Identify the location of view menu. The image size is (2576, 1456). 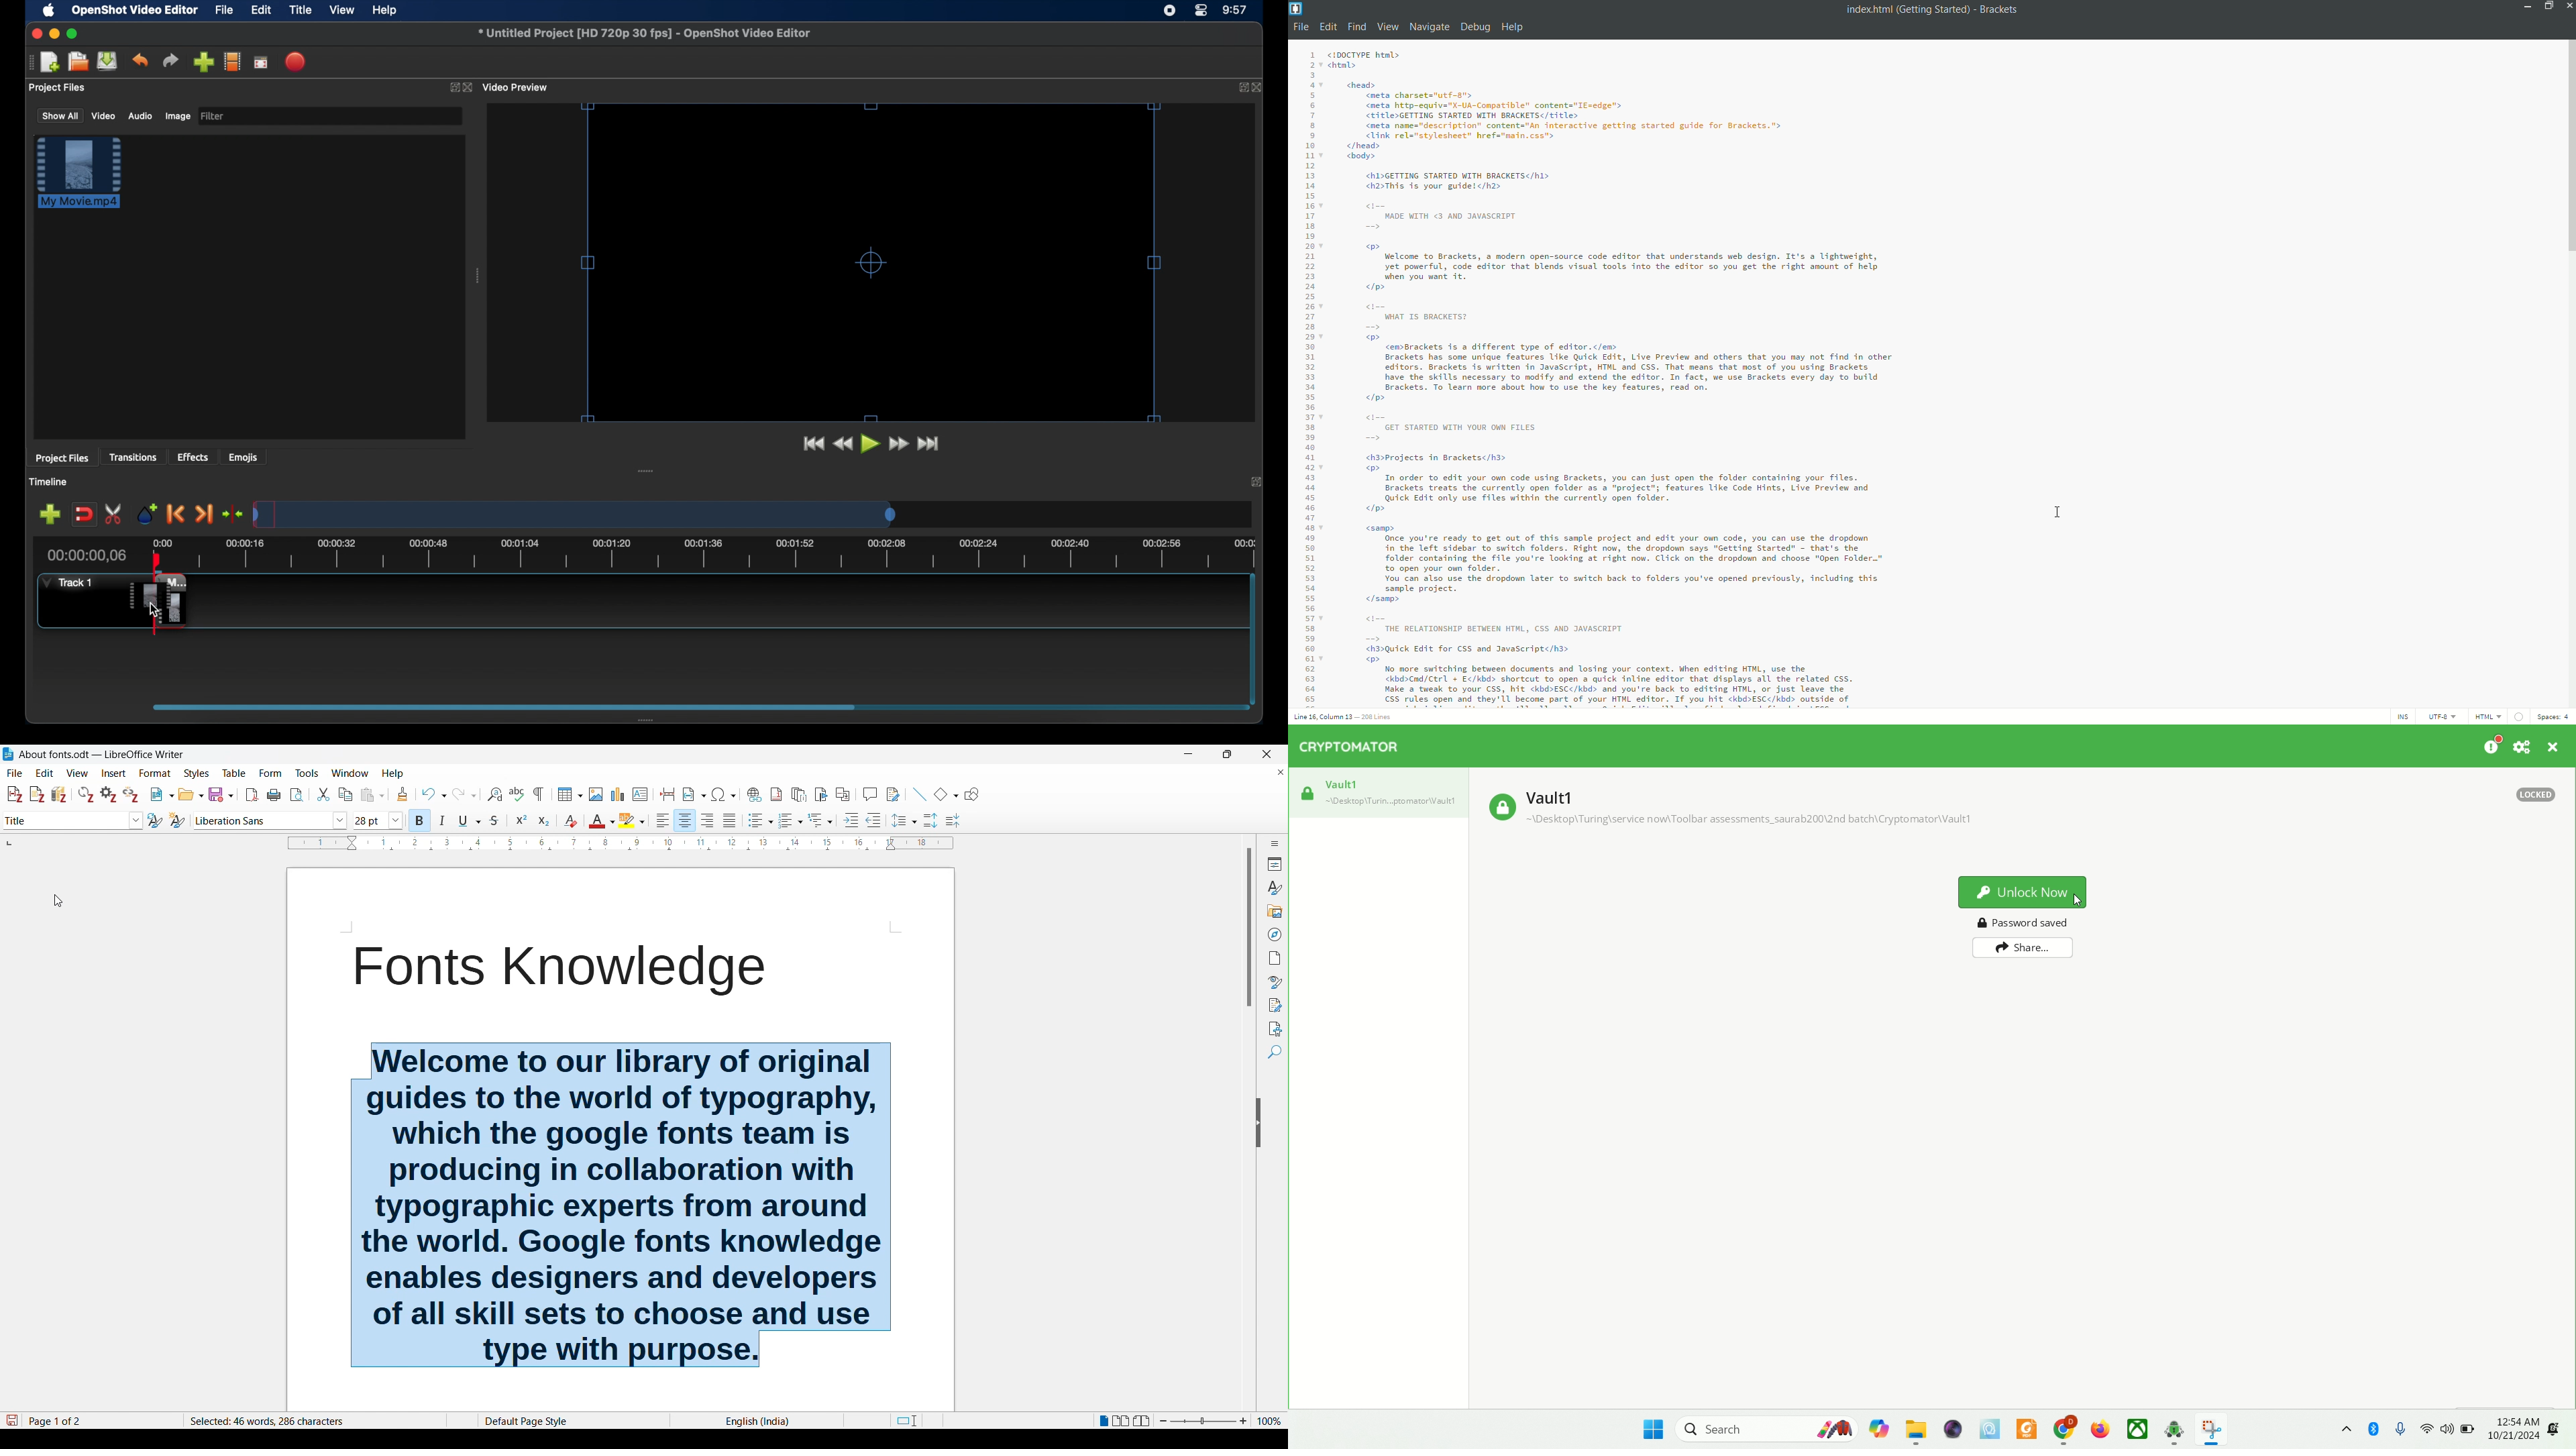
(1388, 28).